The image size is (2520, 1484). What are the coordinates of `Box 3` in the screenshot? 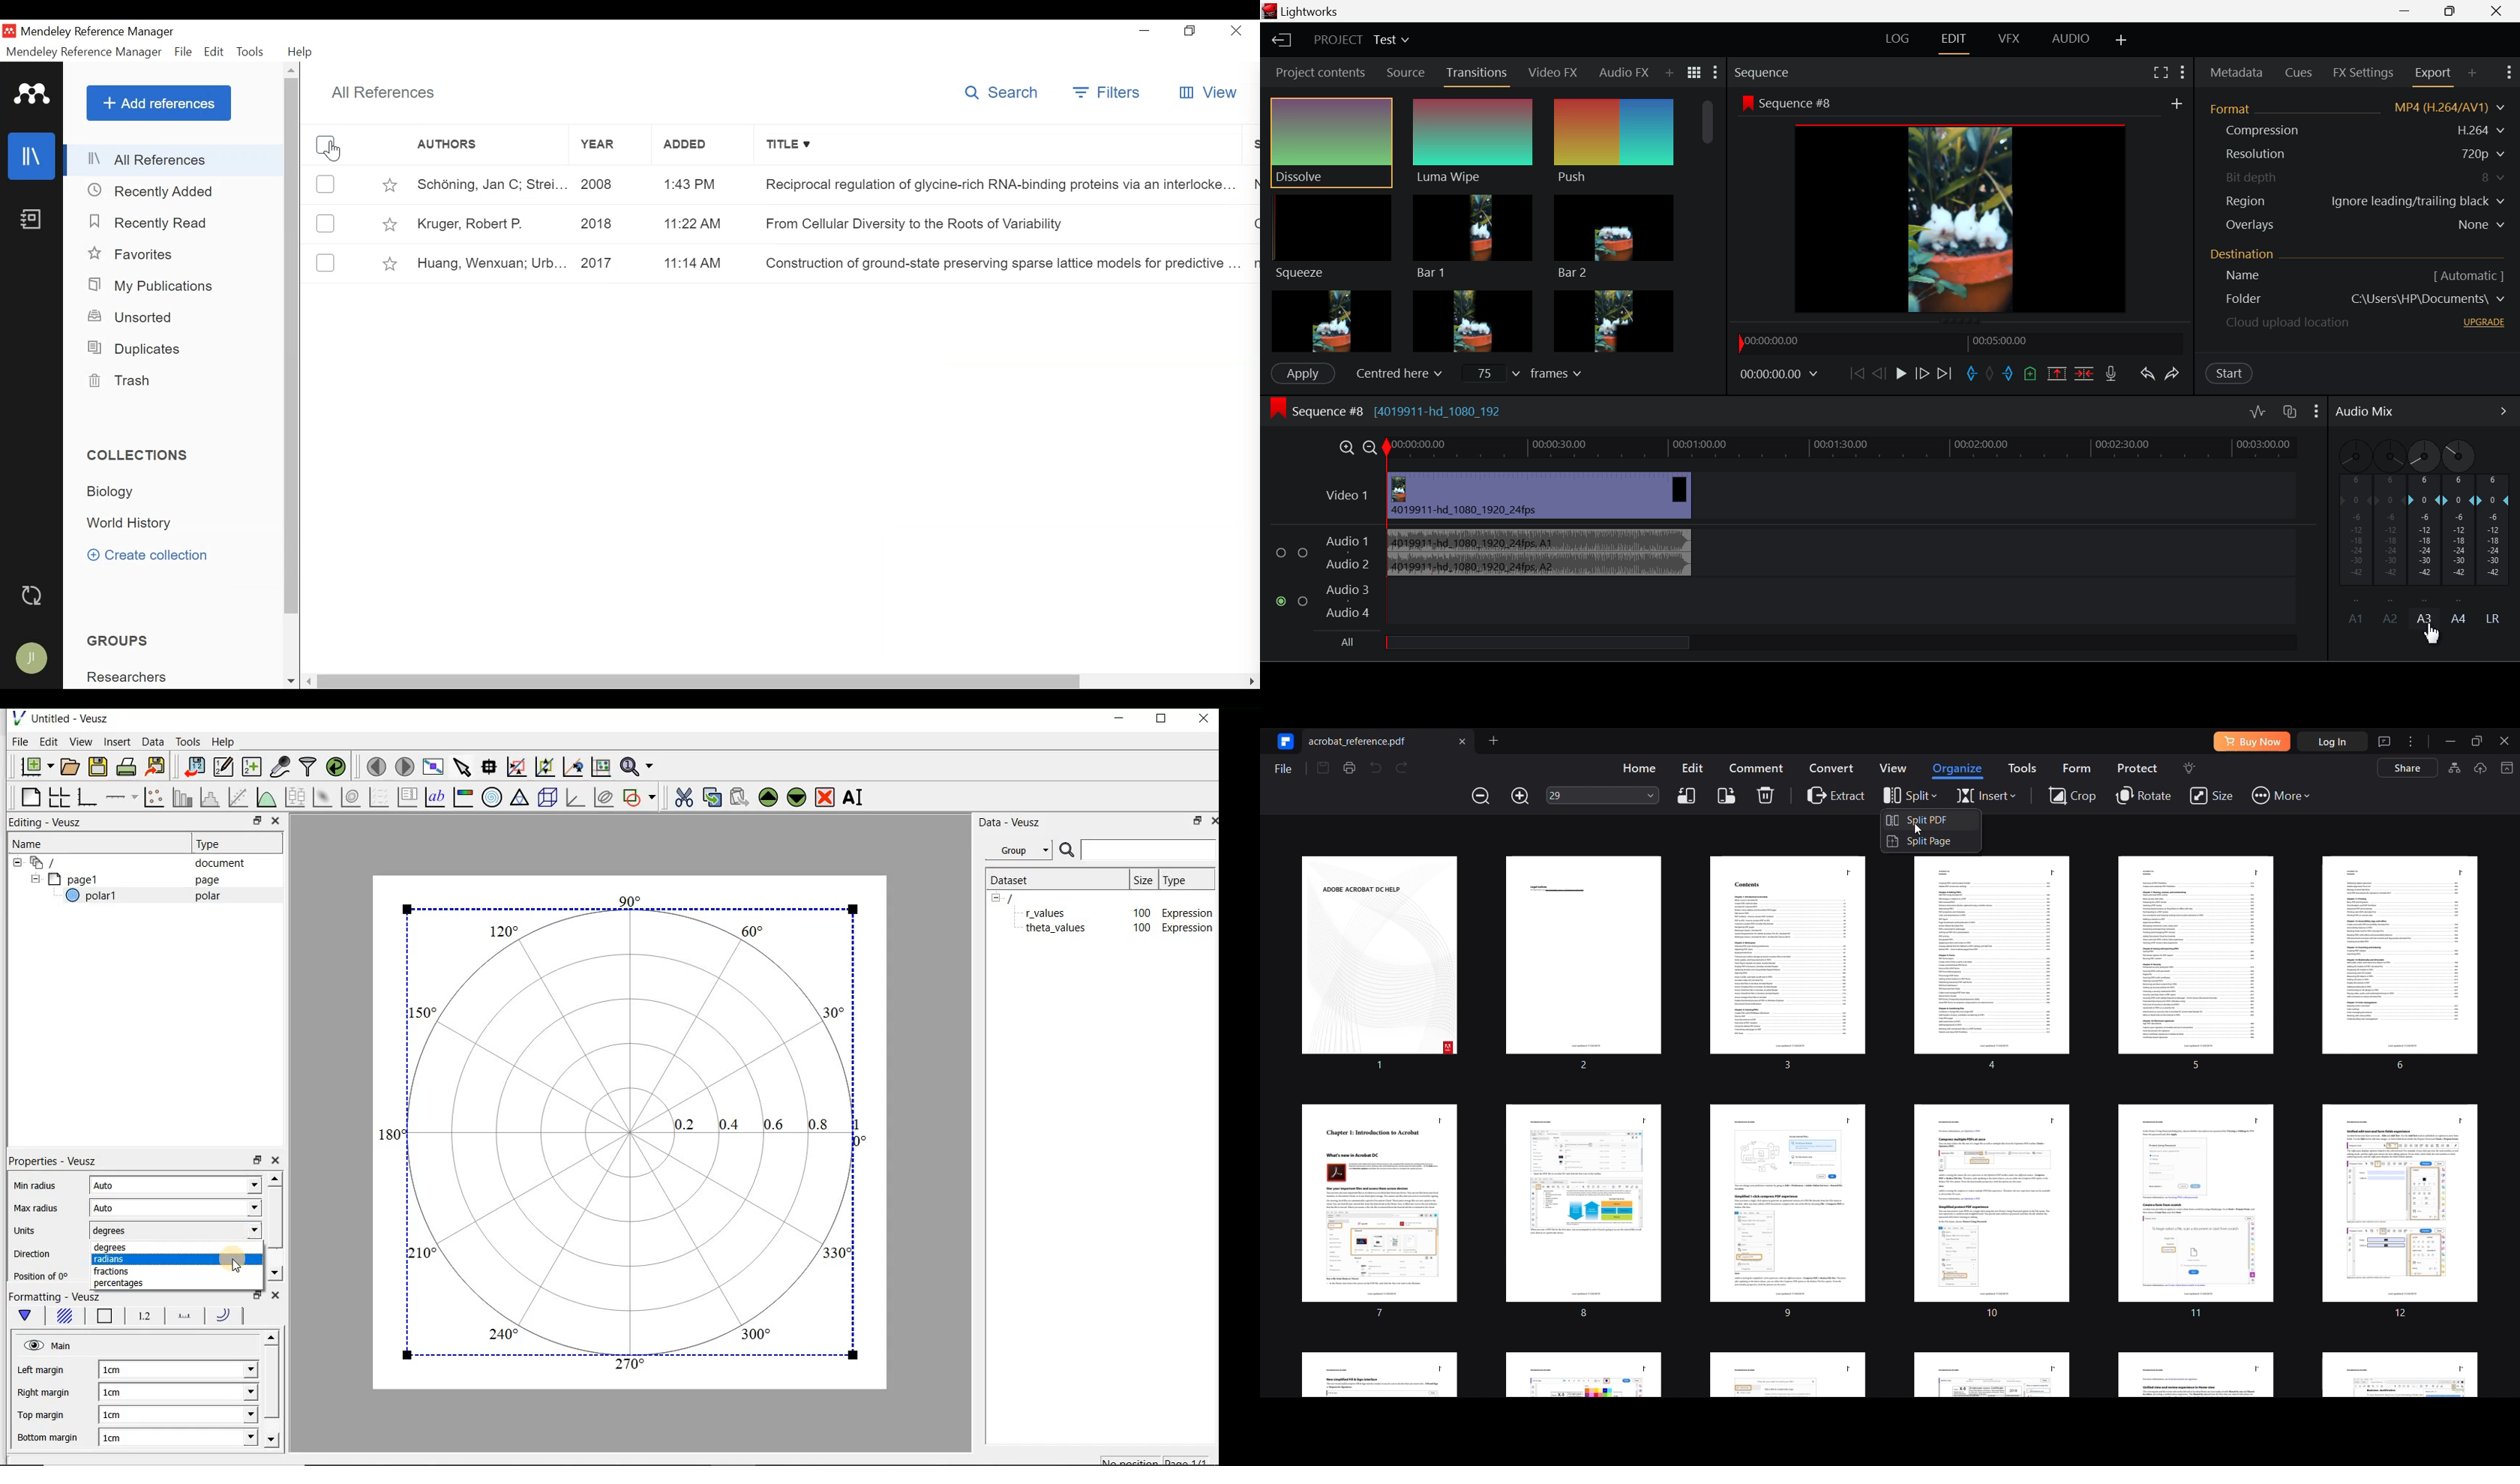 It's located at (1614, 319).